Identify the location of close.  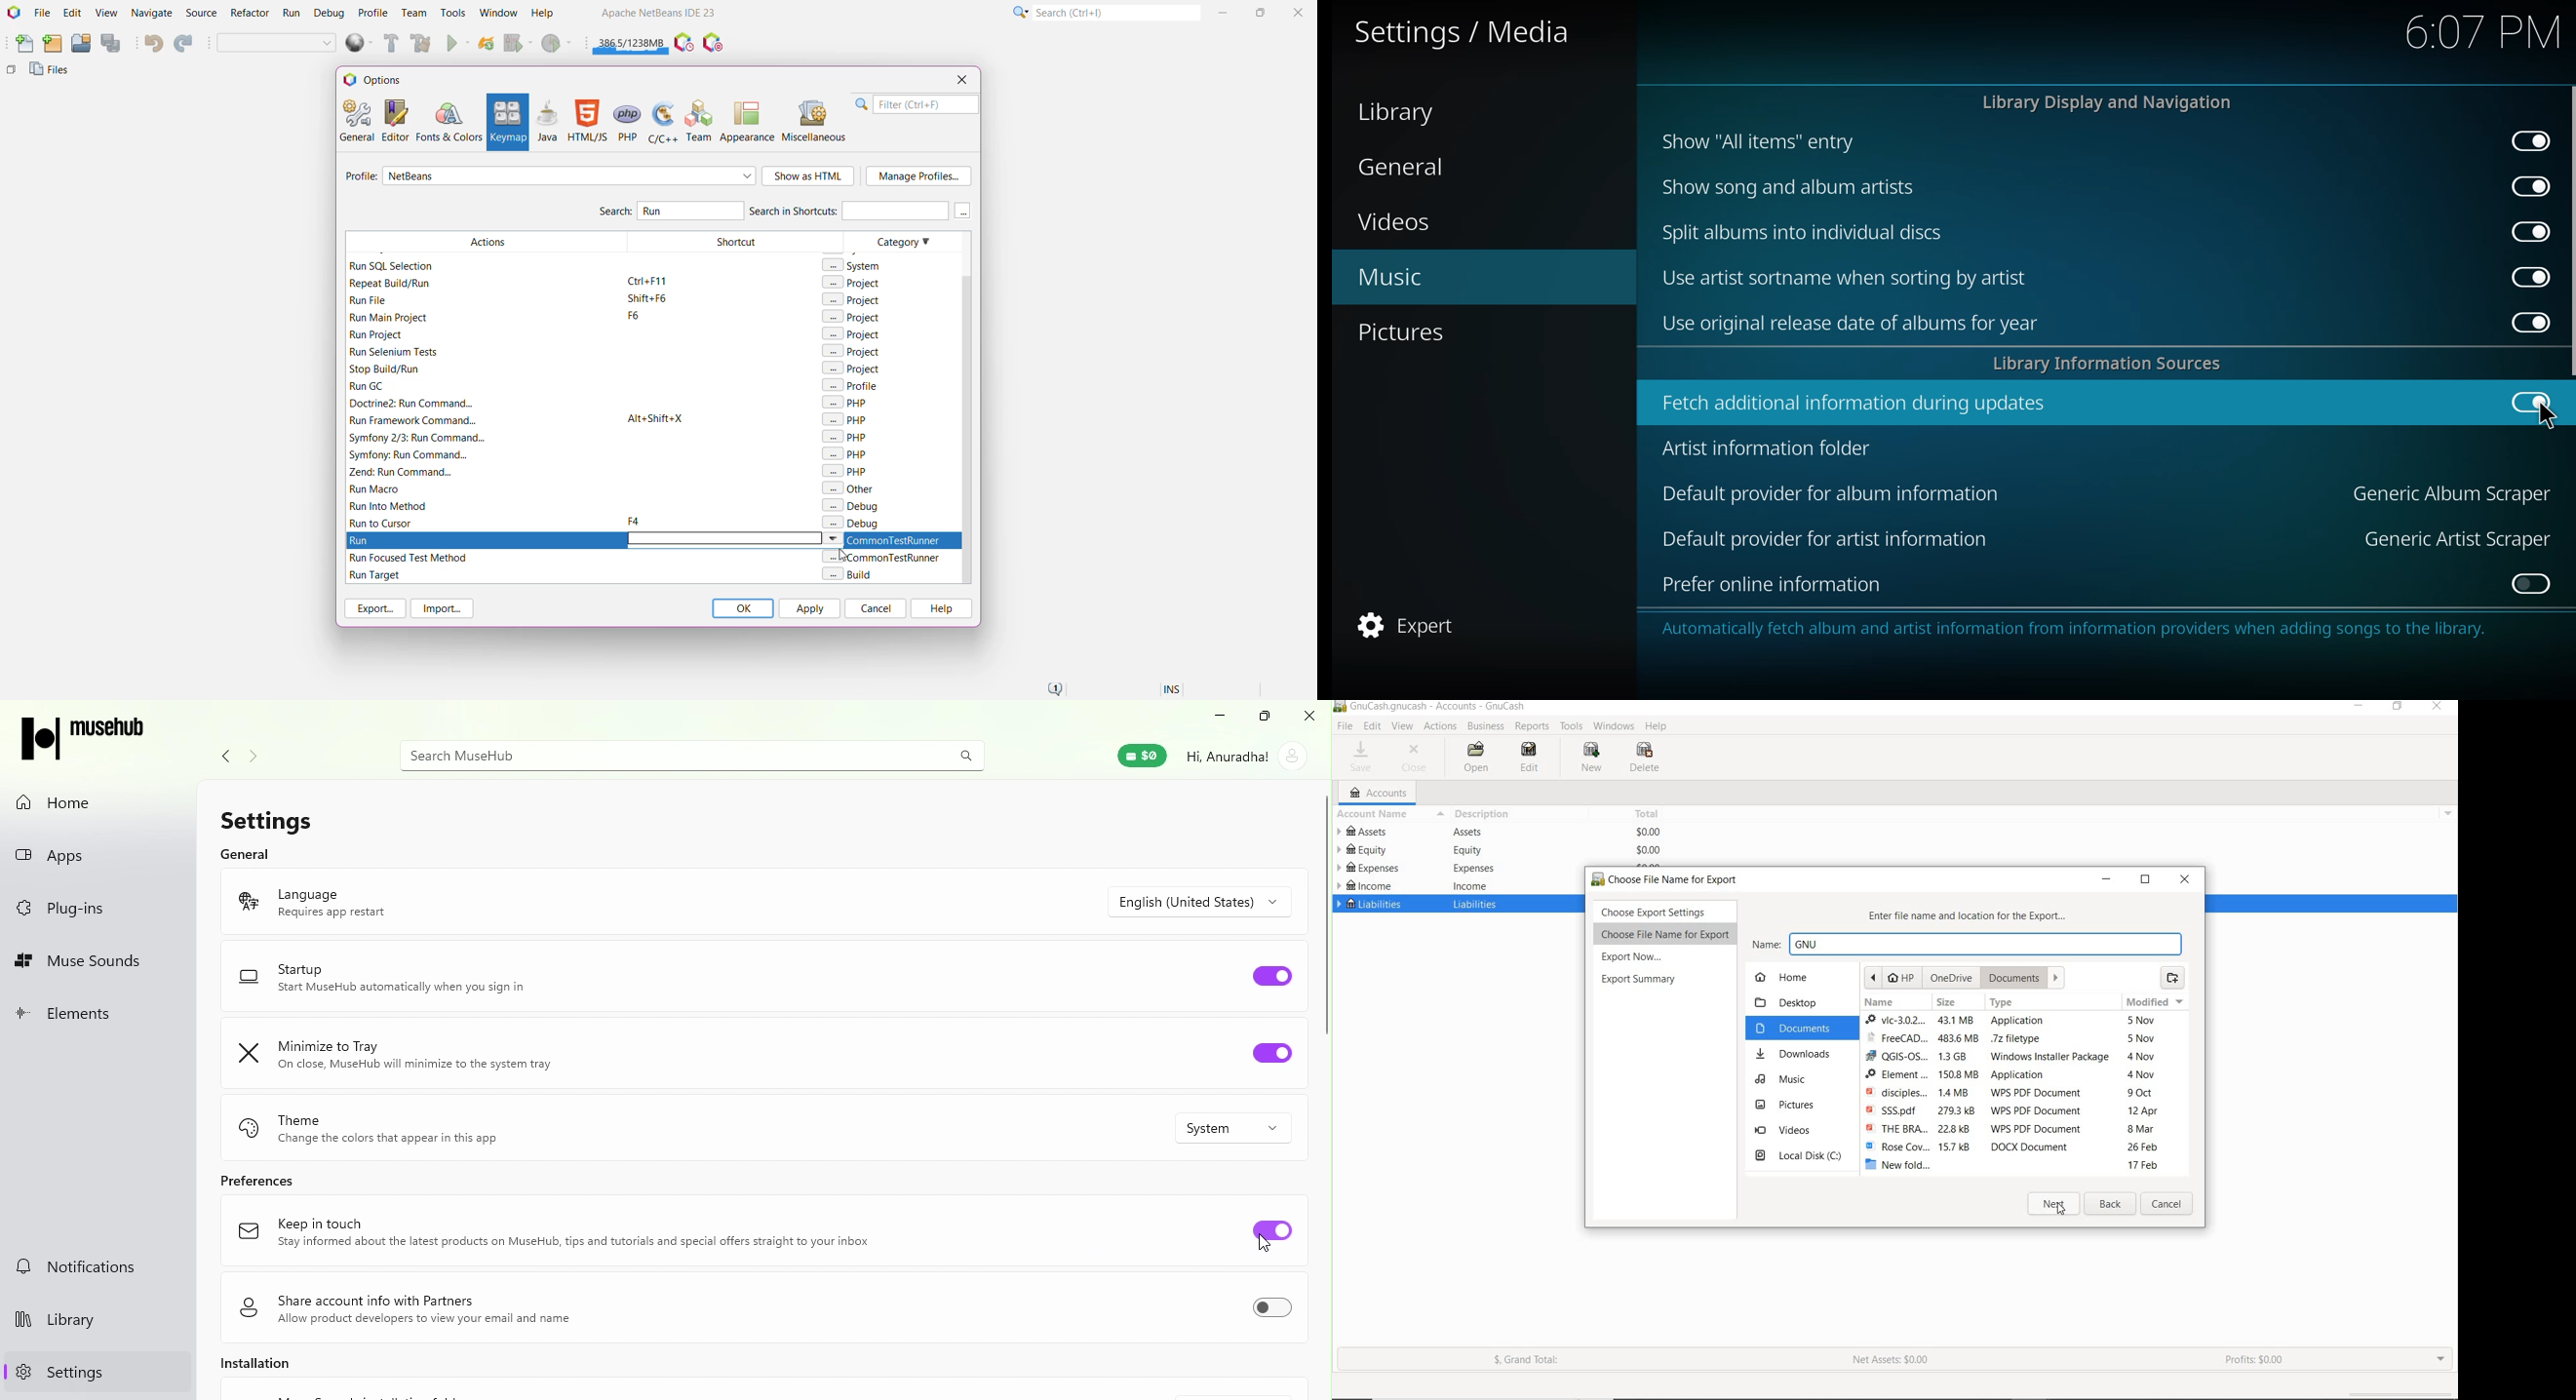
(2179, 877).